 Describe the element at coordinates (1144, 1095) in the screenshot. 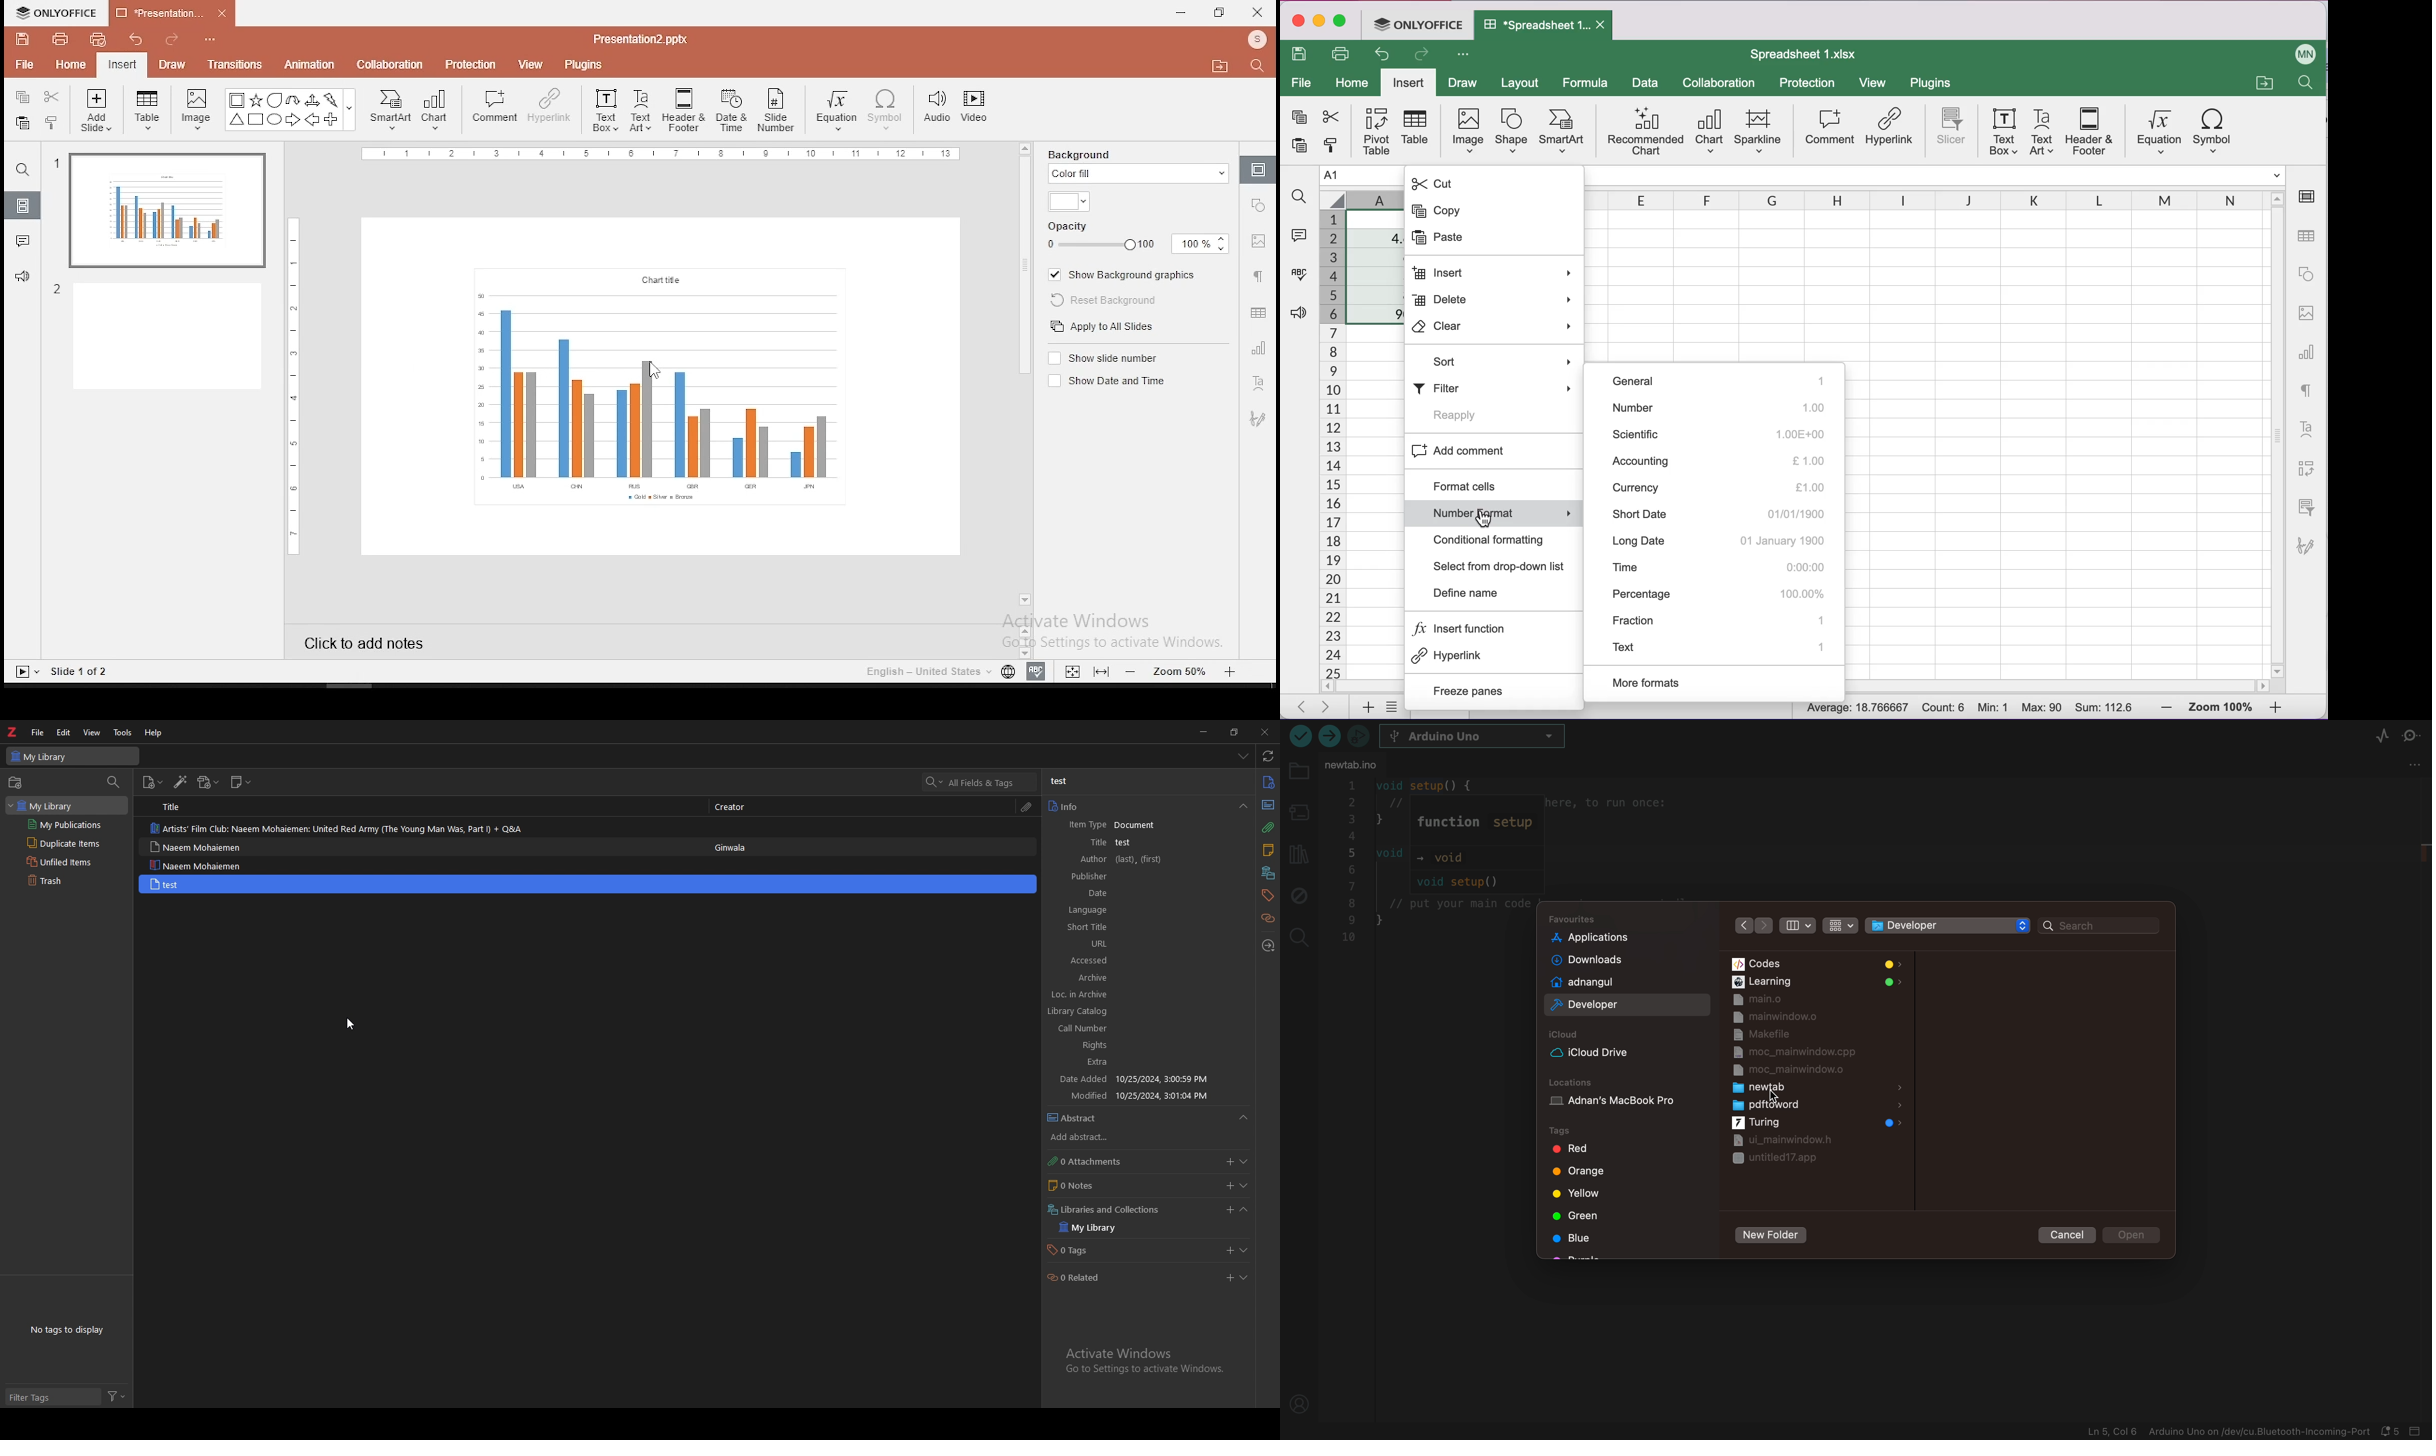

I see `Modified` at that location.